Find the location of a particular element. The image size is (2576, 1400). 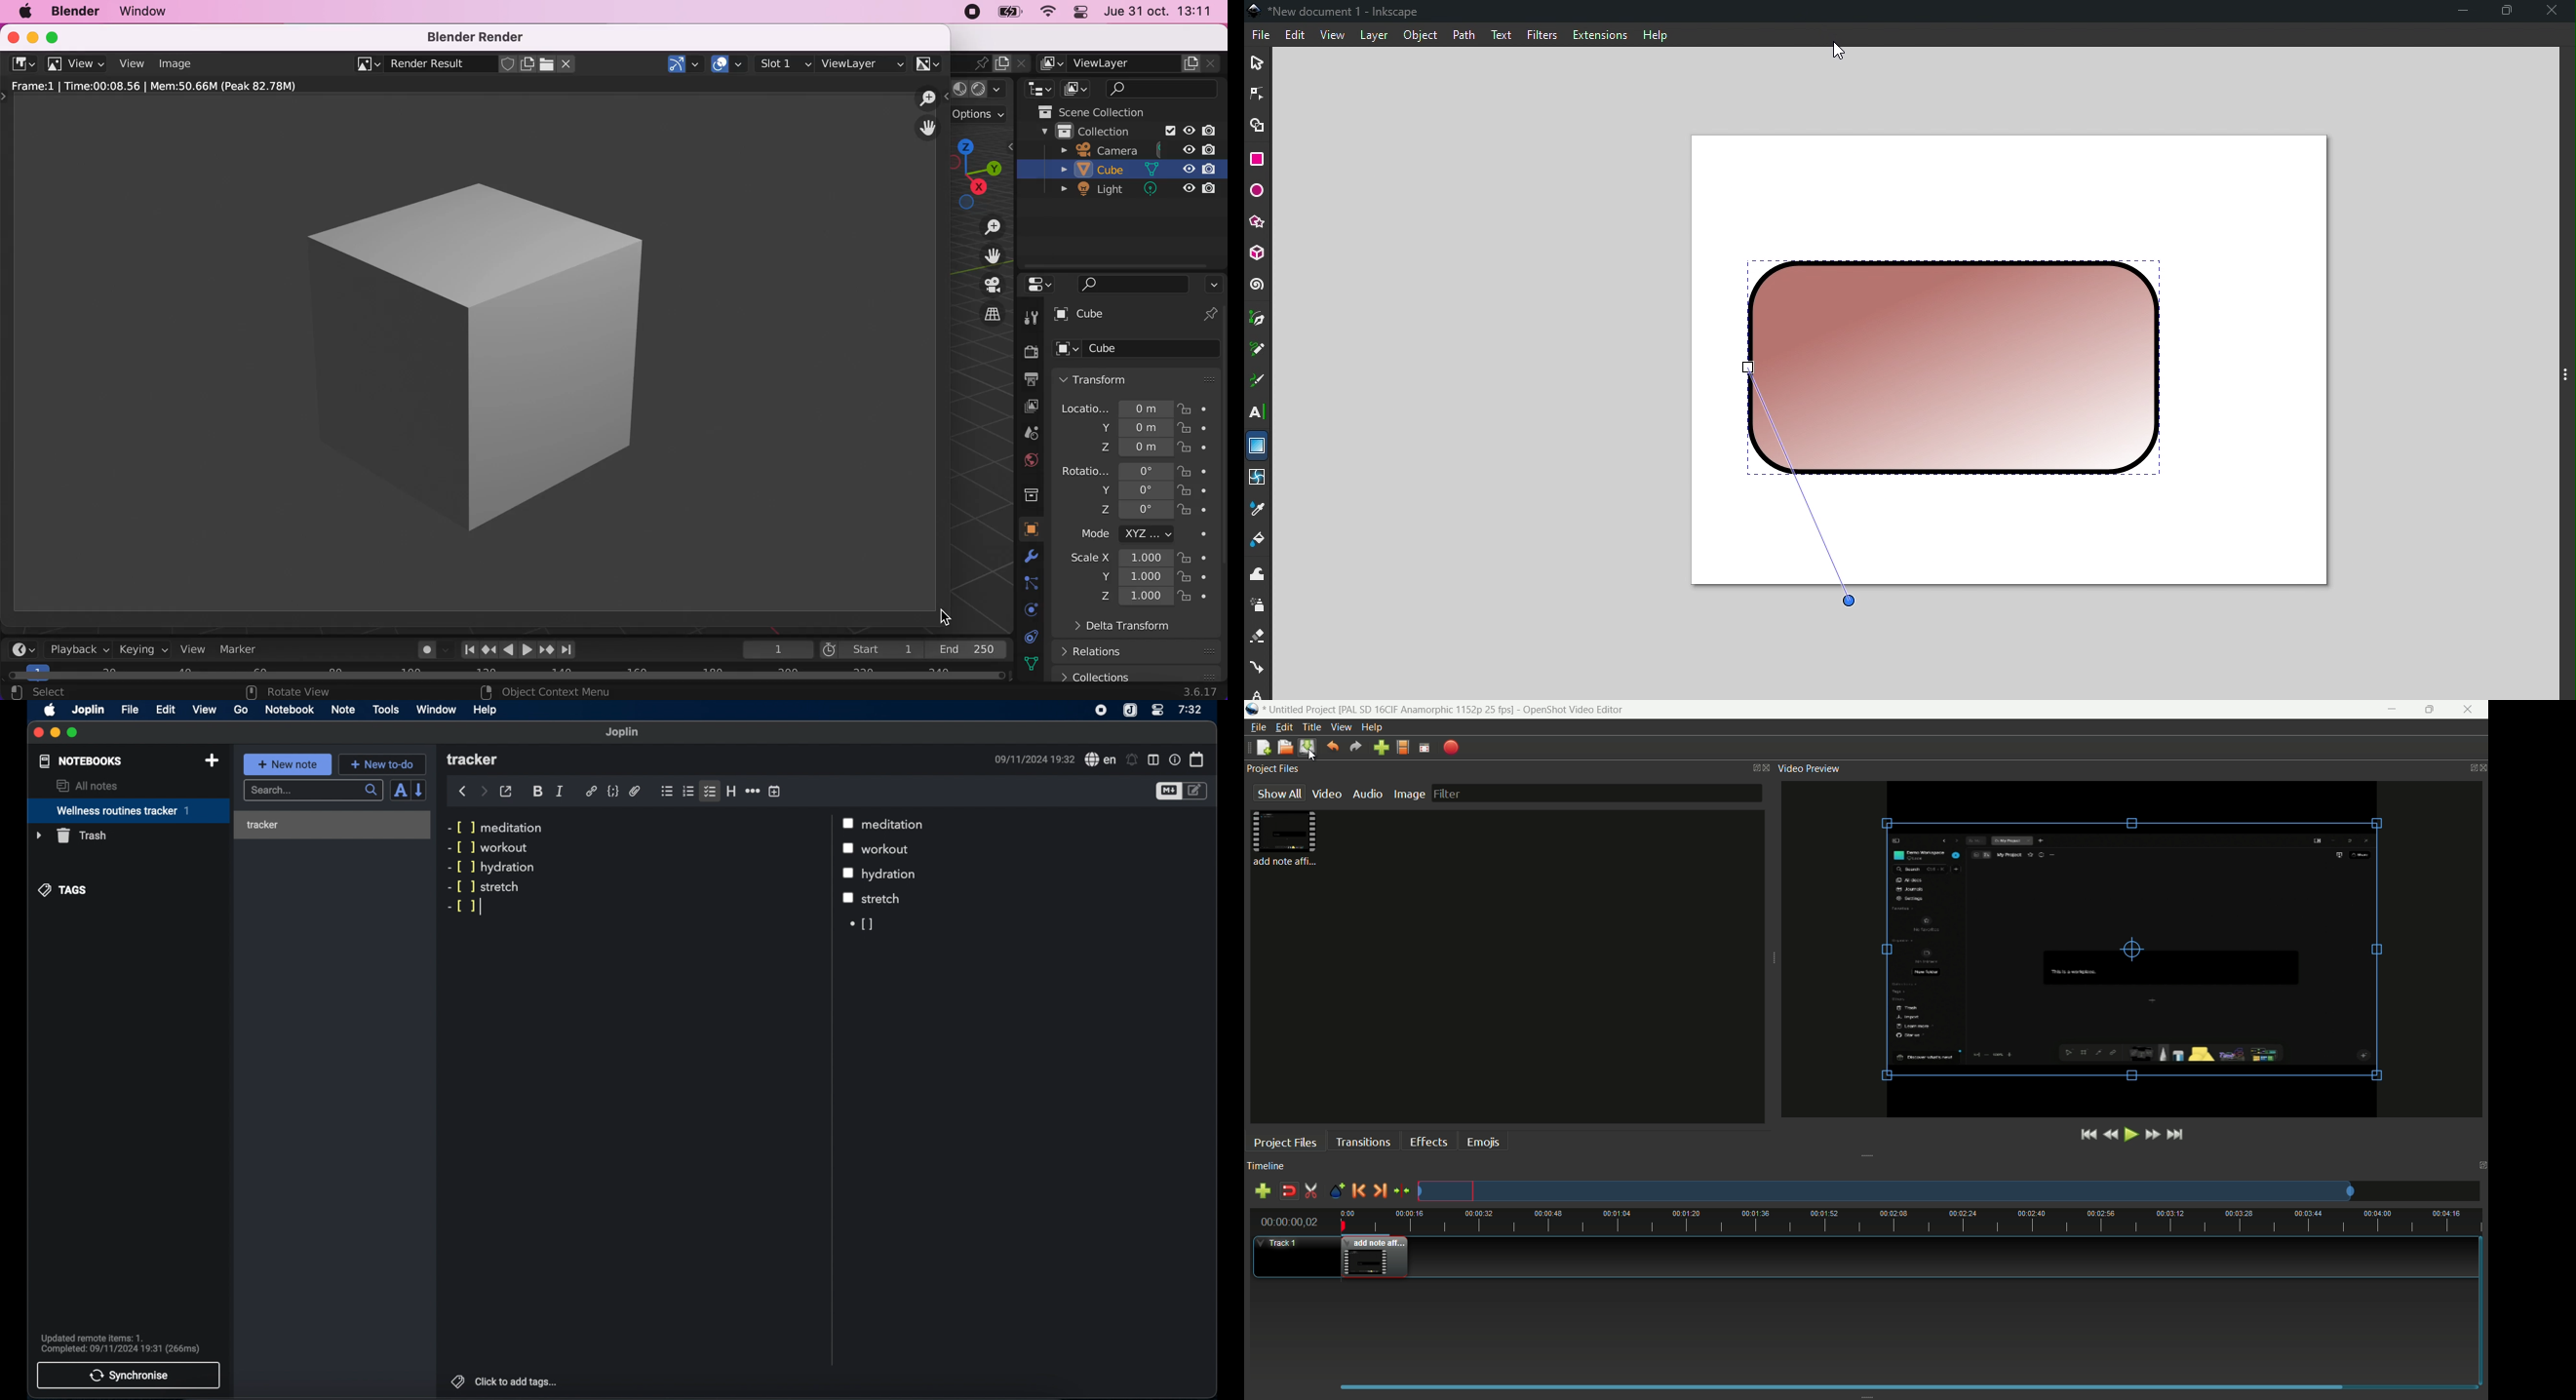

wellness routines tracker 1 is located at coordinates (128, 811).